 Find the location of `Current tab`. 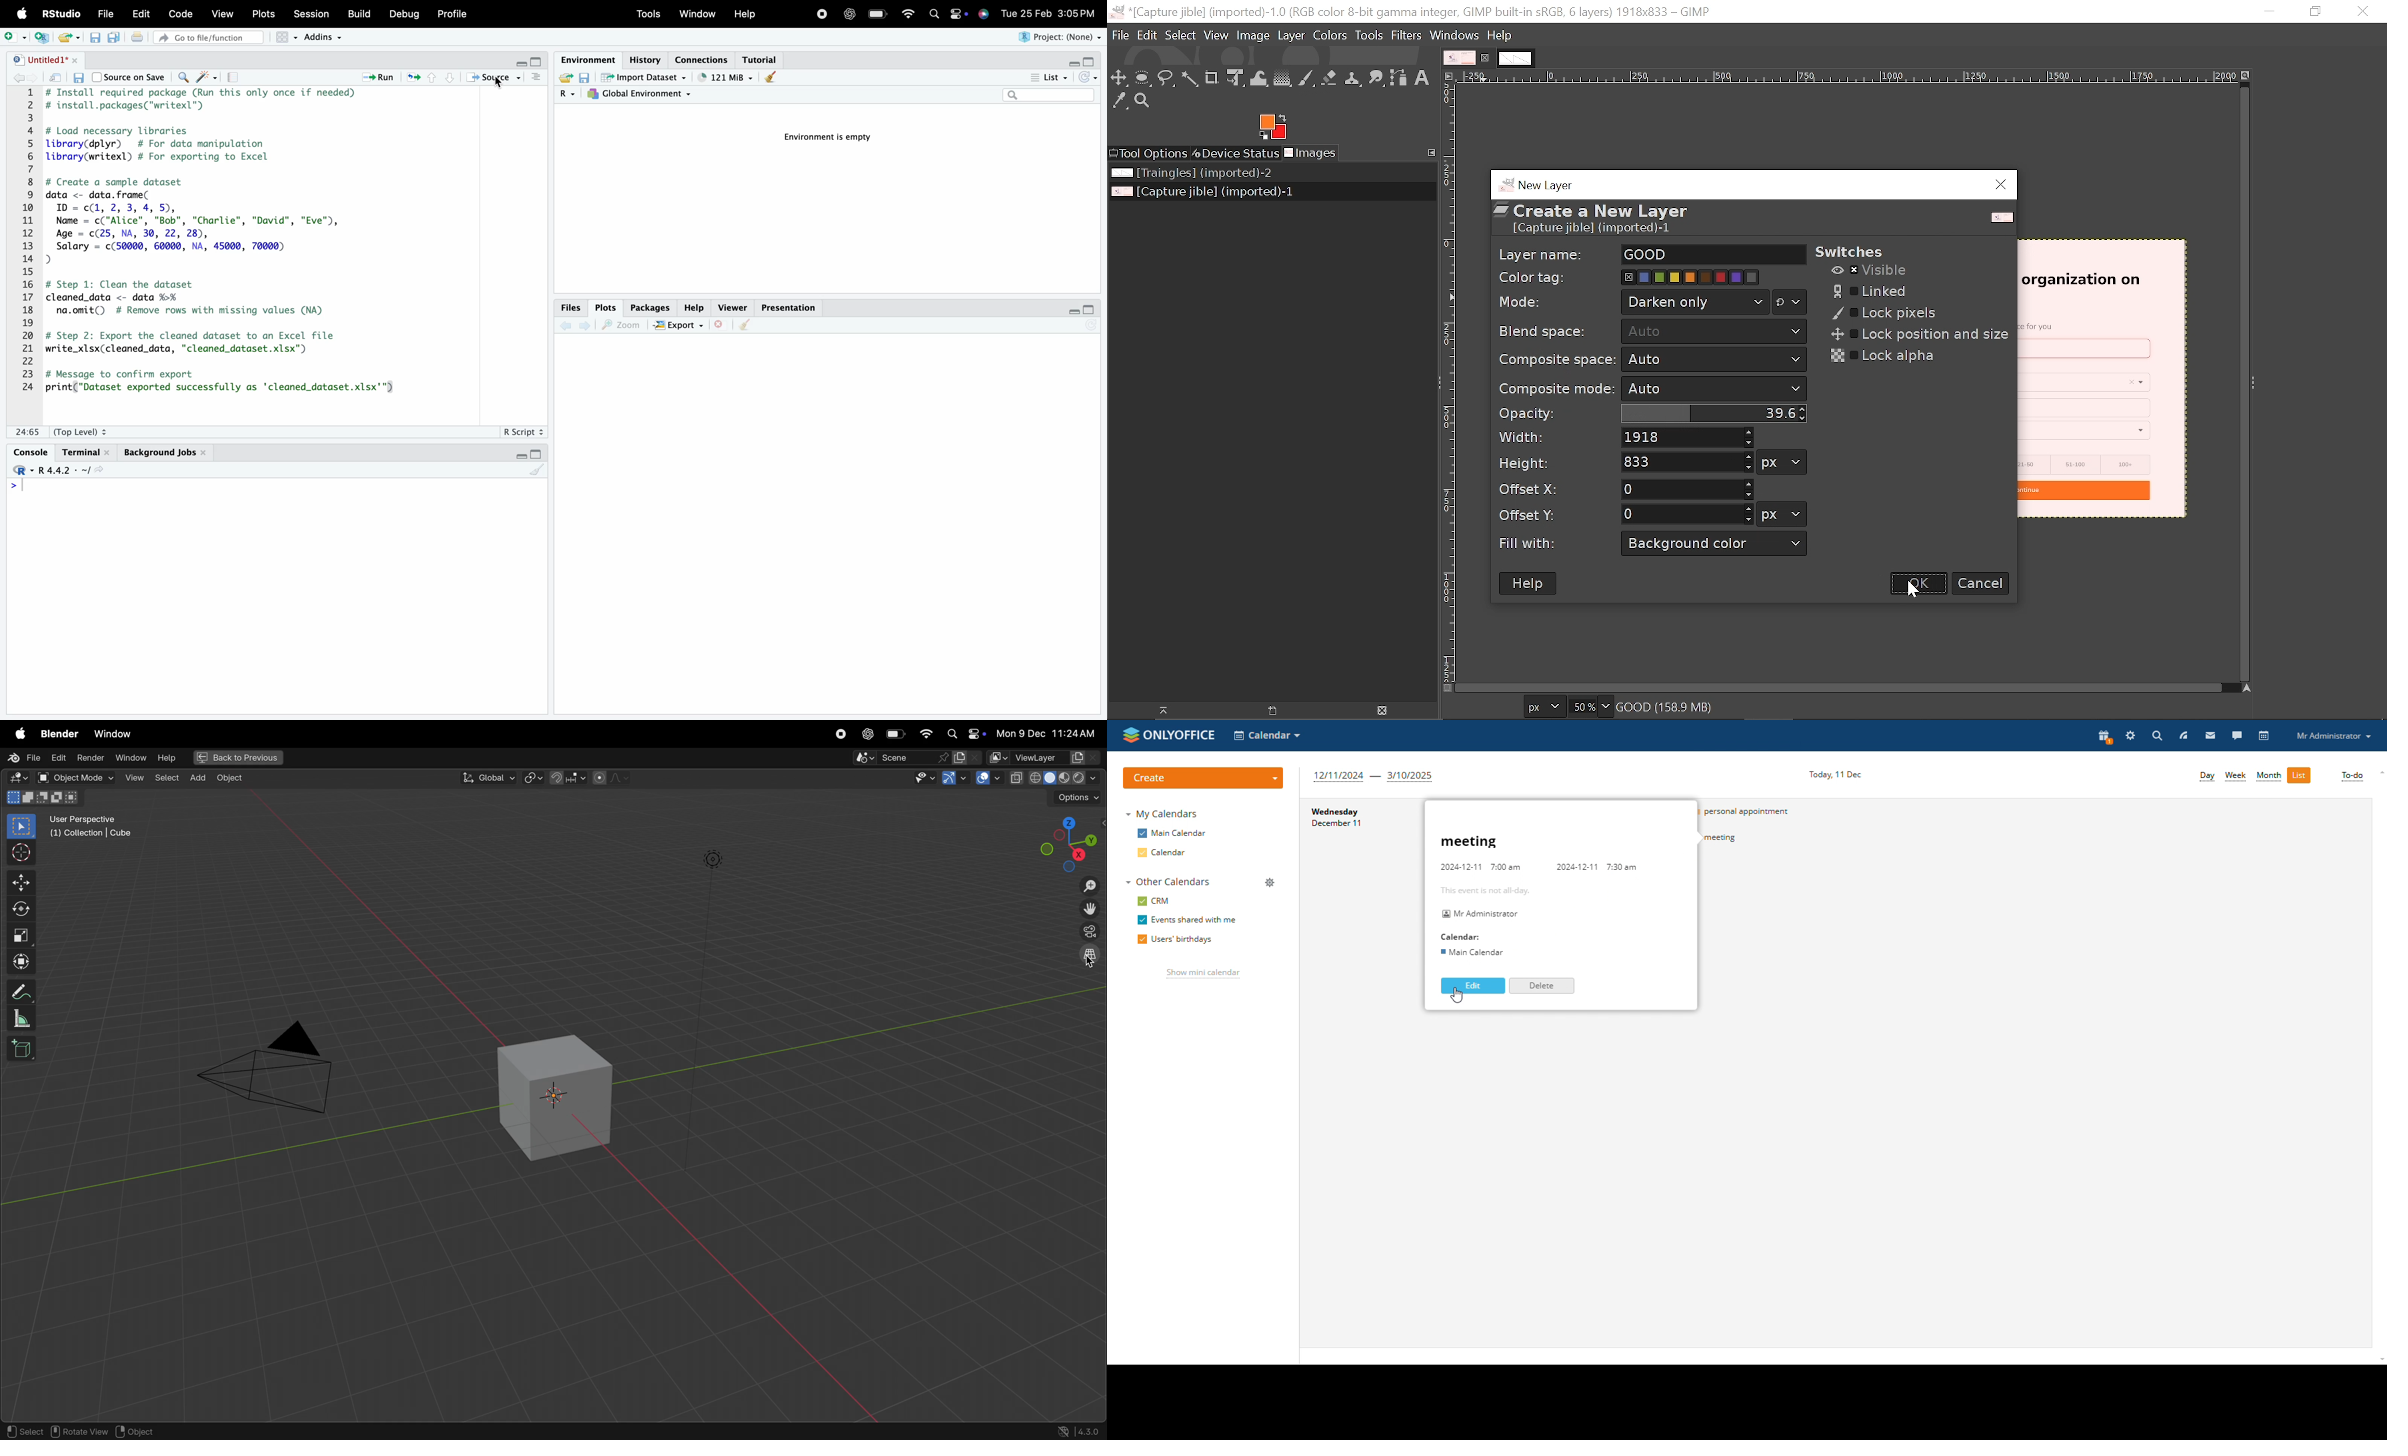

Current tab is located at coordinates (1460, 58).